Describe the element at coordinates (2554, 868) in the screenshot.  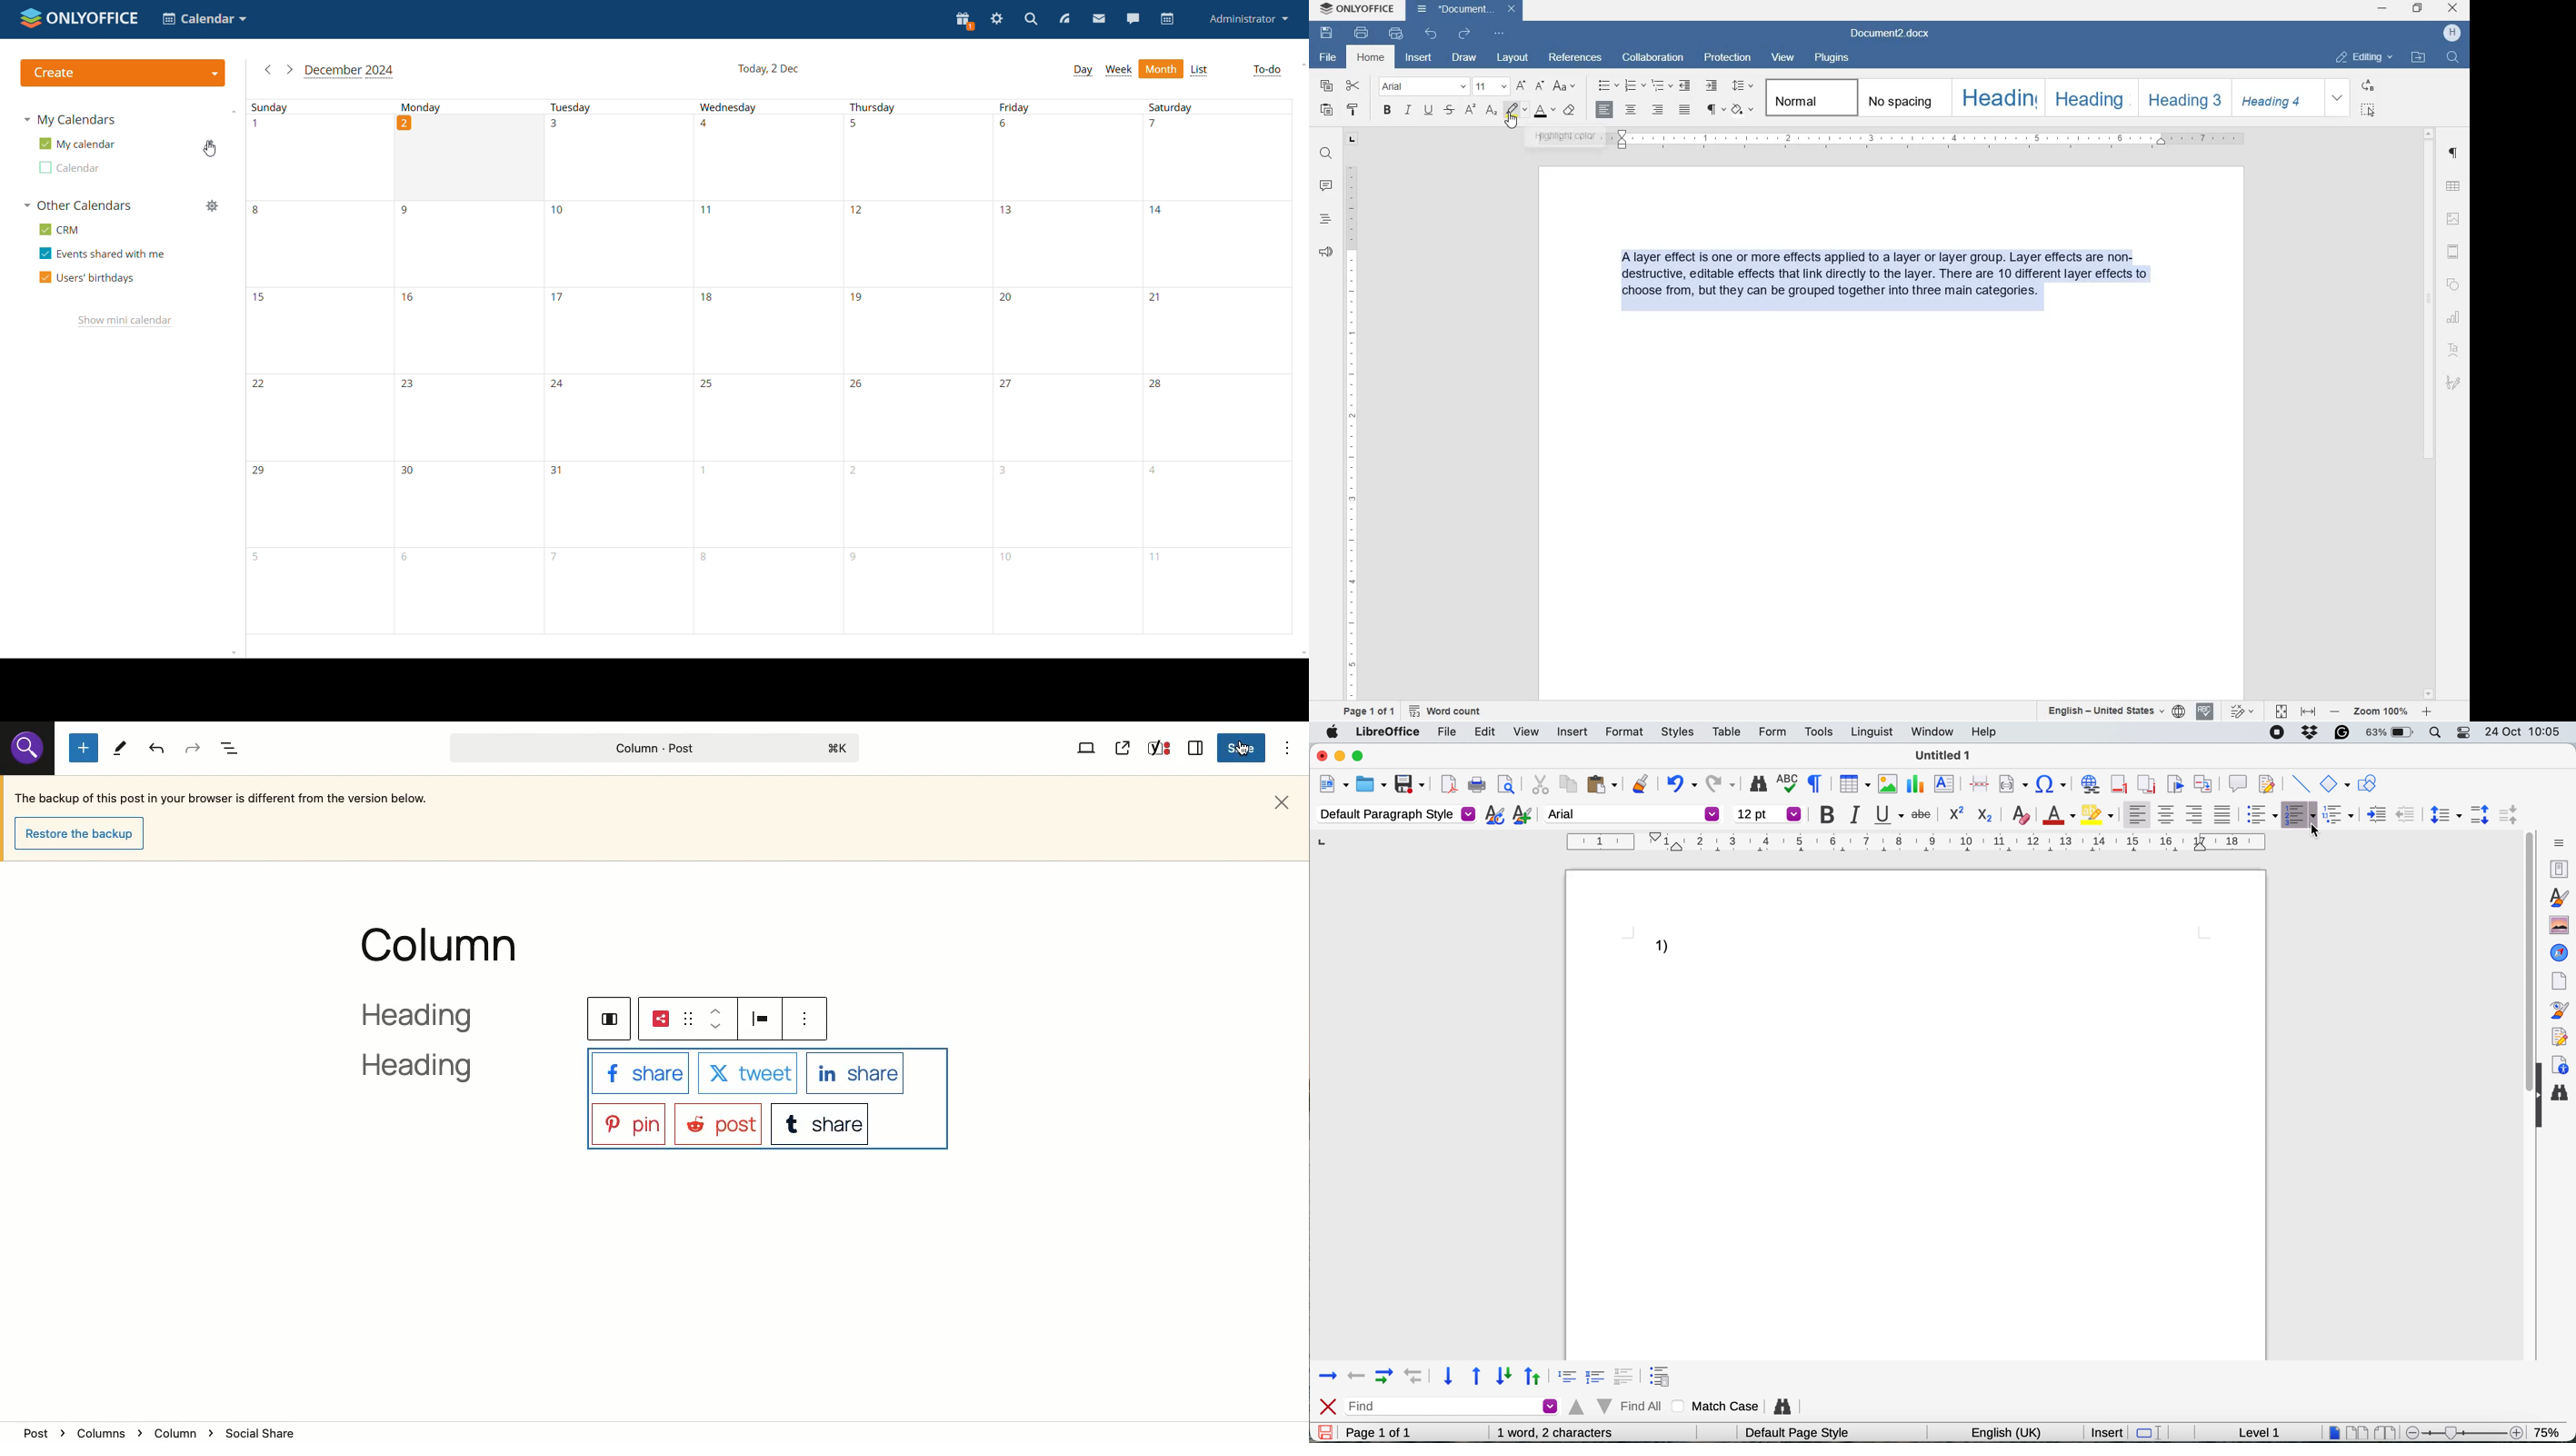
I see `properties` at that location.